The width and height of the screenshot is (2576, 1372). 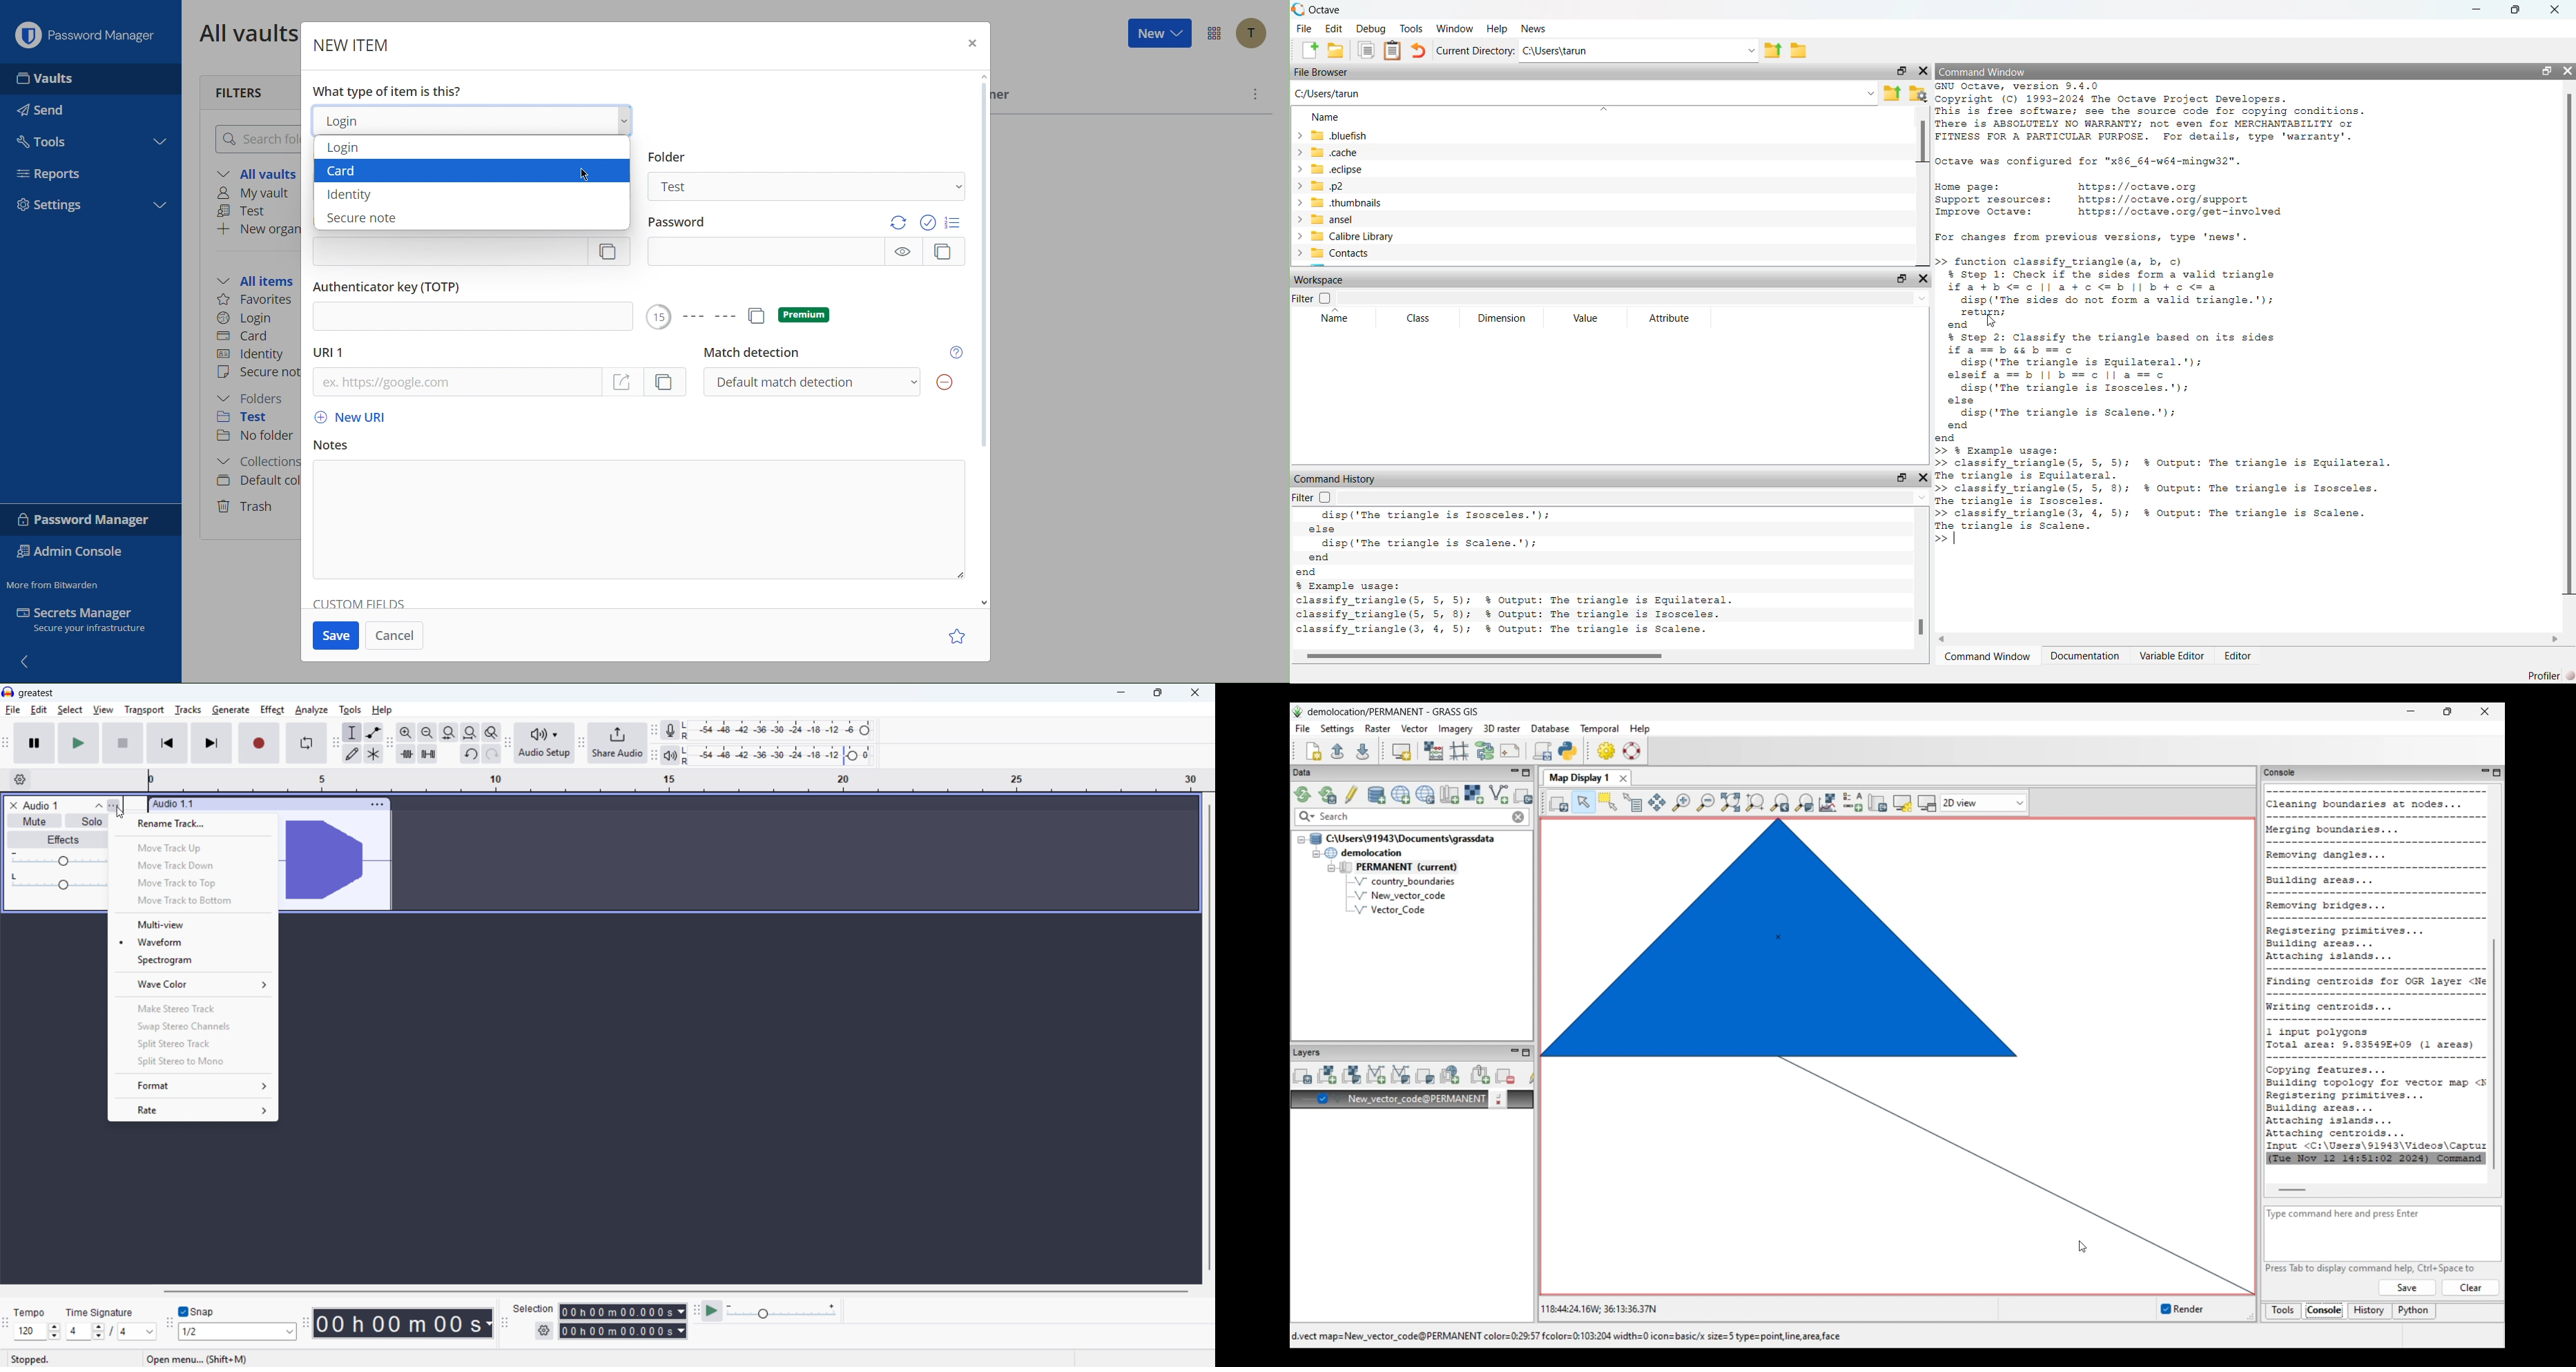 I want to click on Password Manager, so click(x=91, y=520).